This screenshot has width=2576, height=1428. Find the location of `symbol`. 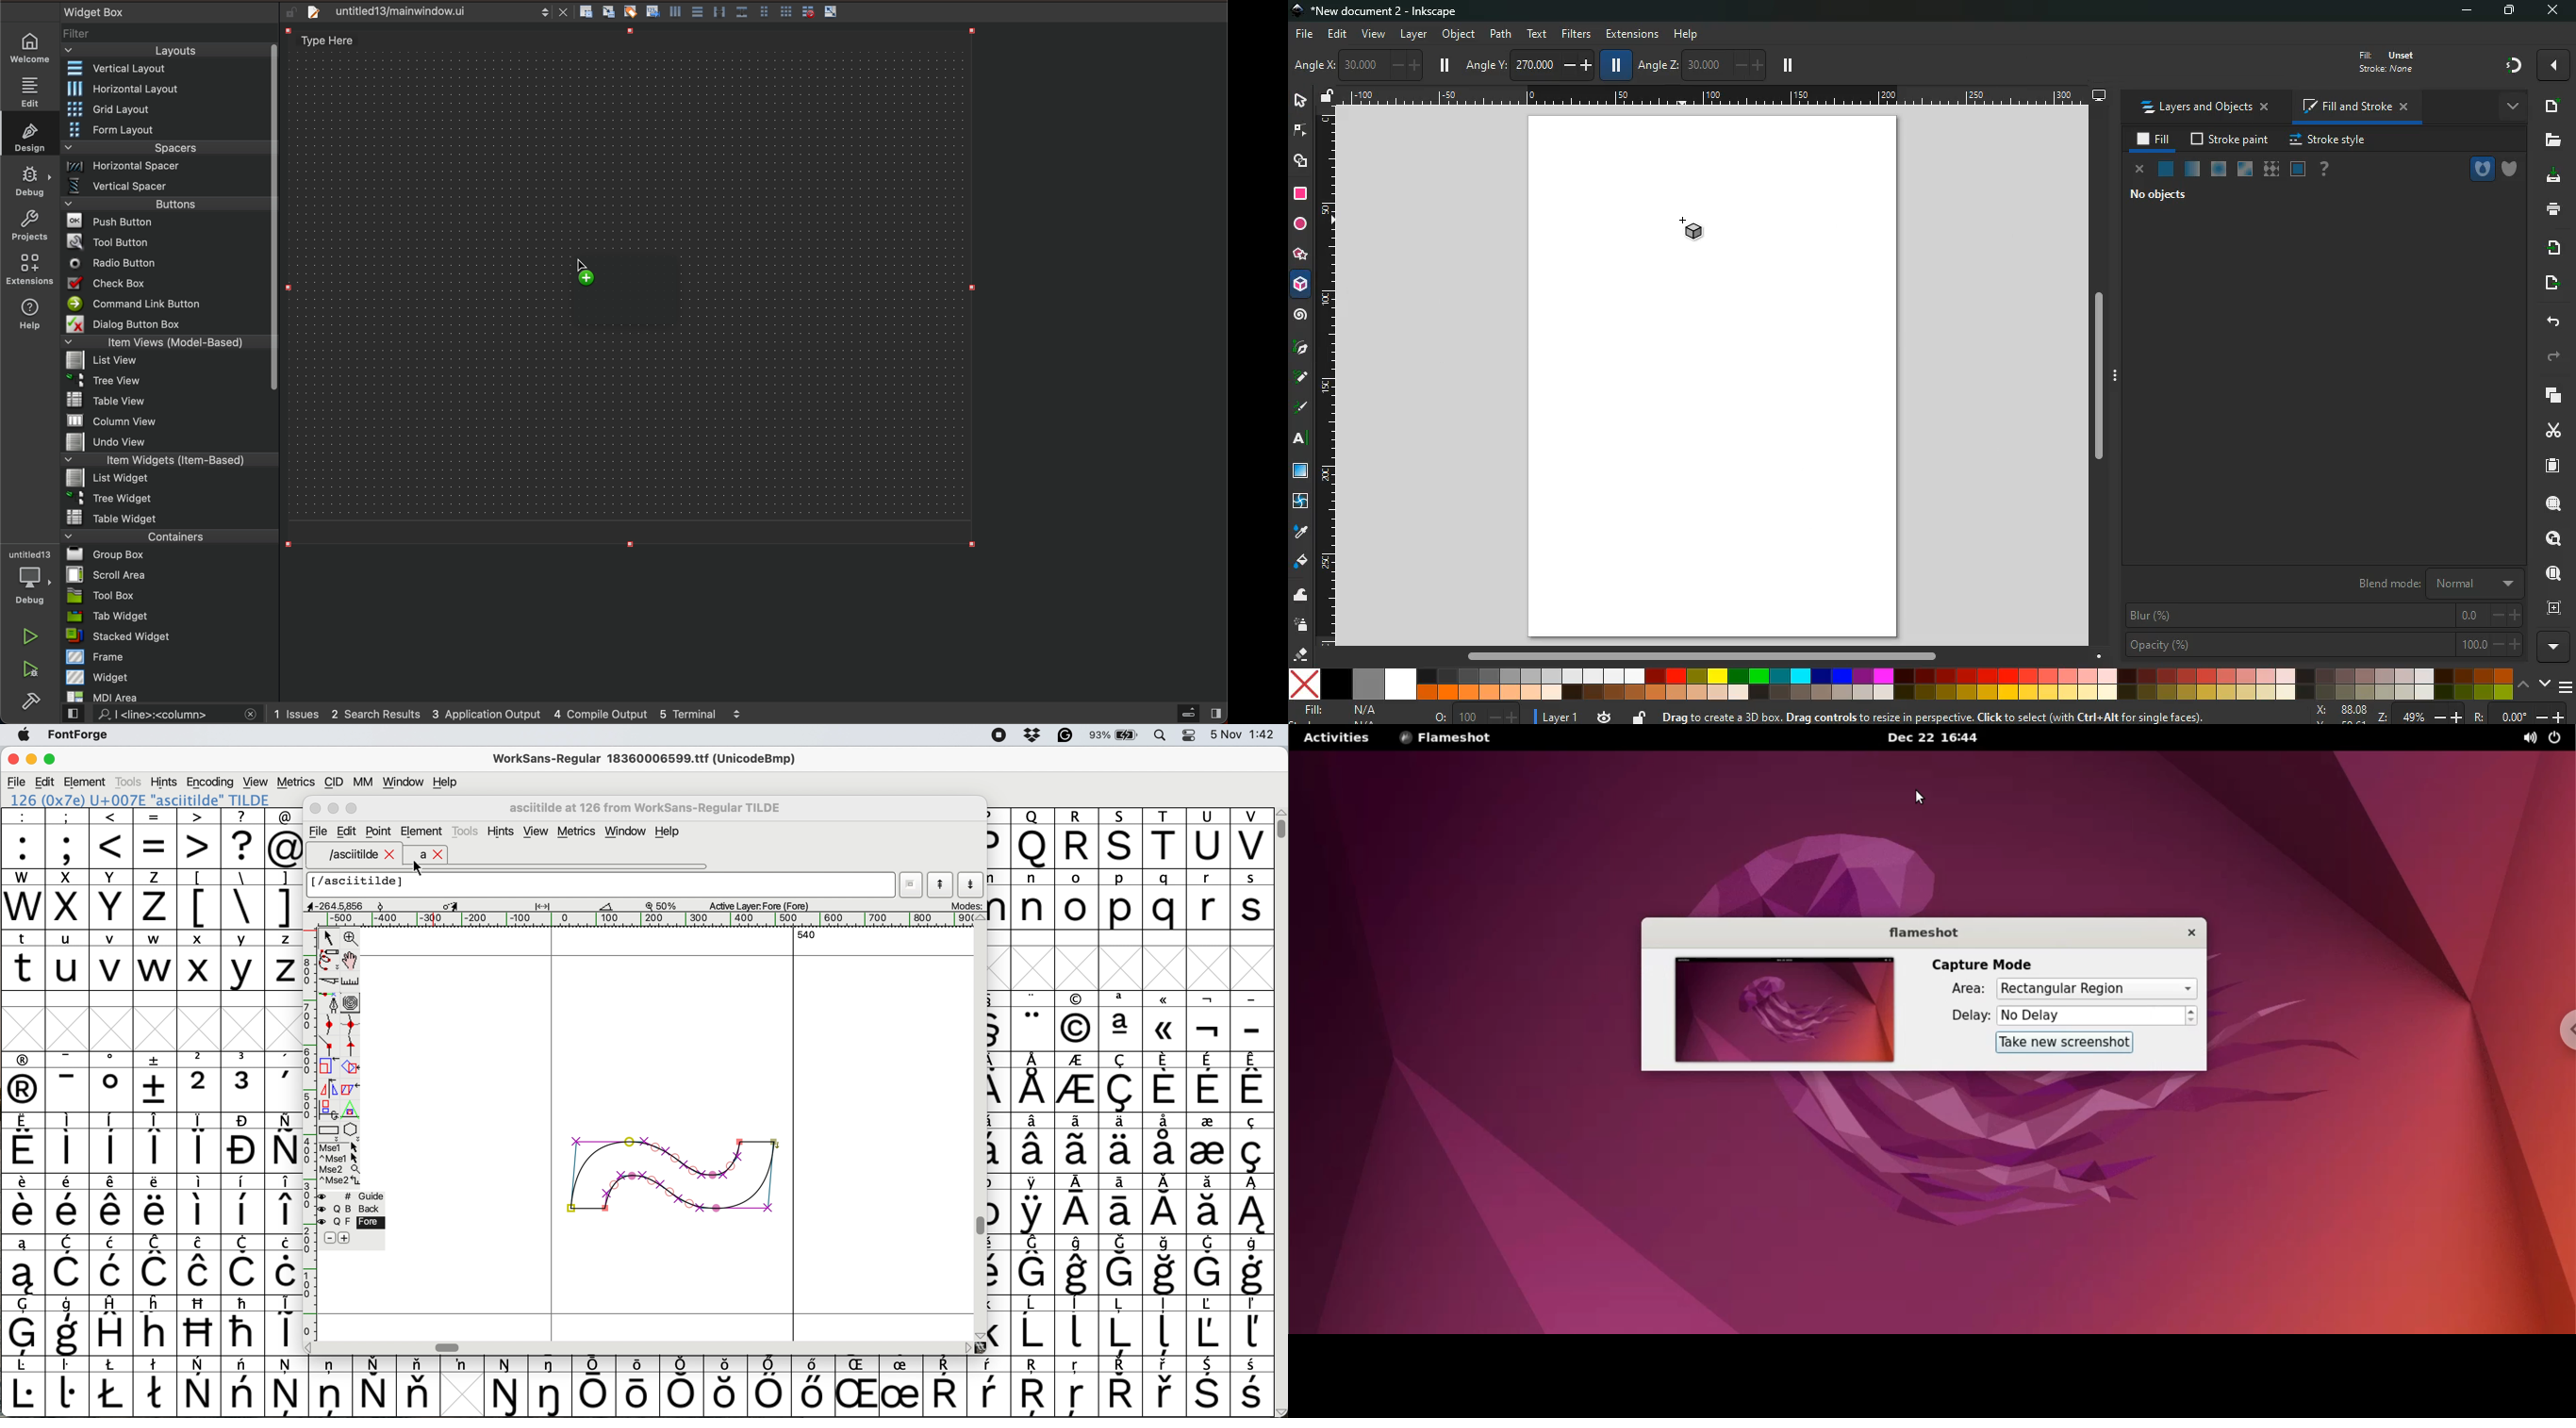

symbol is located at coordinates (112, 1386).